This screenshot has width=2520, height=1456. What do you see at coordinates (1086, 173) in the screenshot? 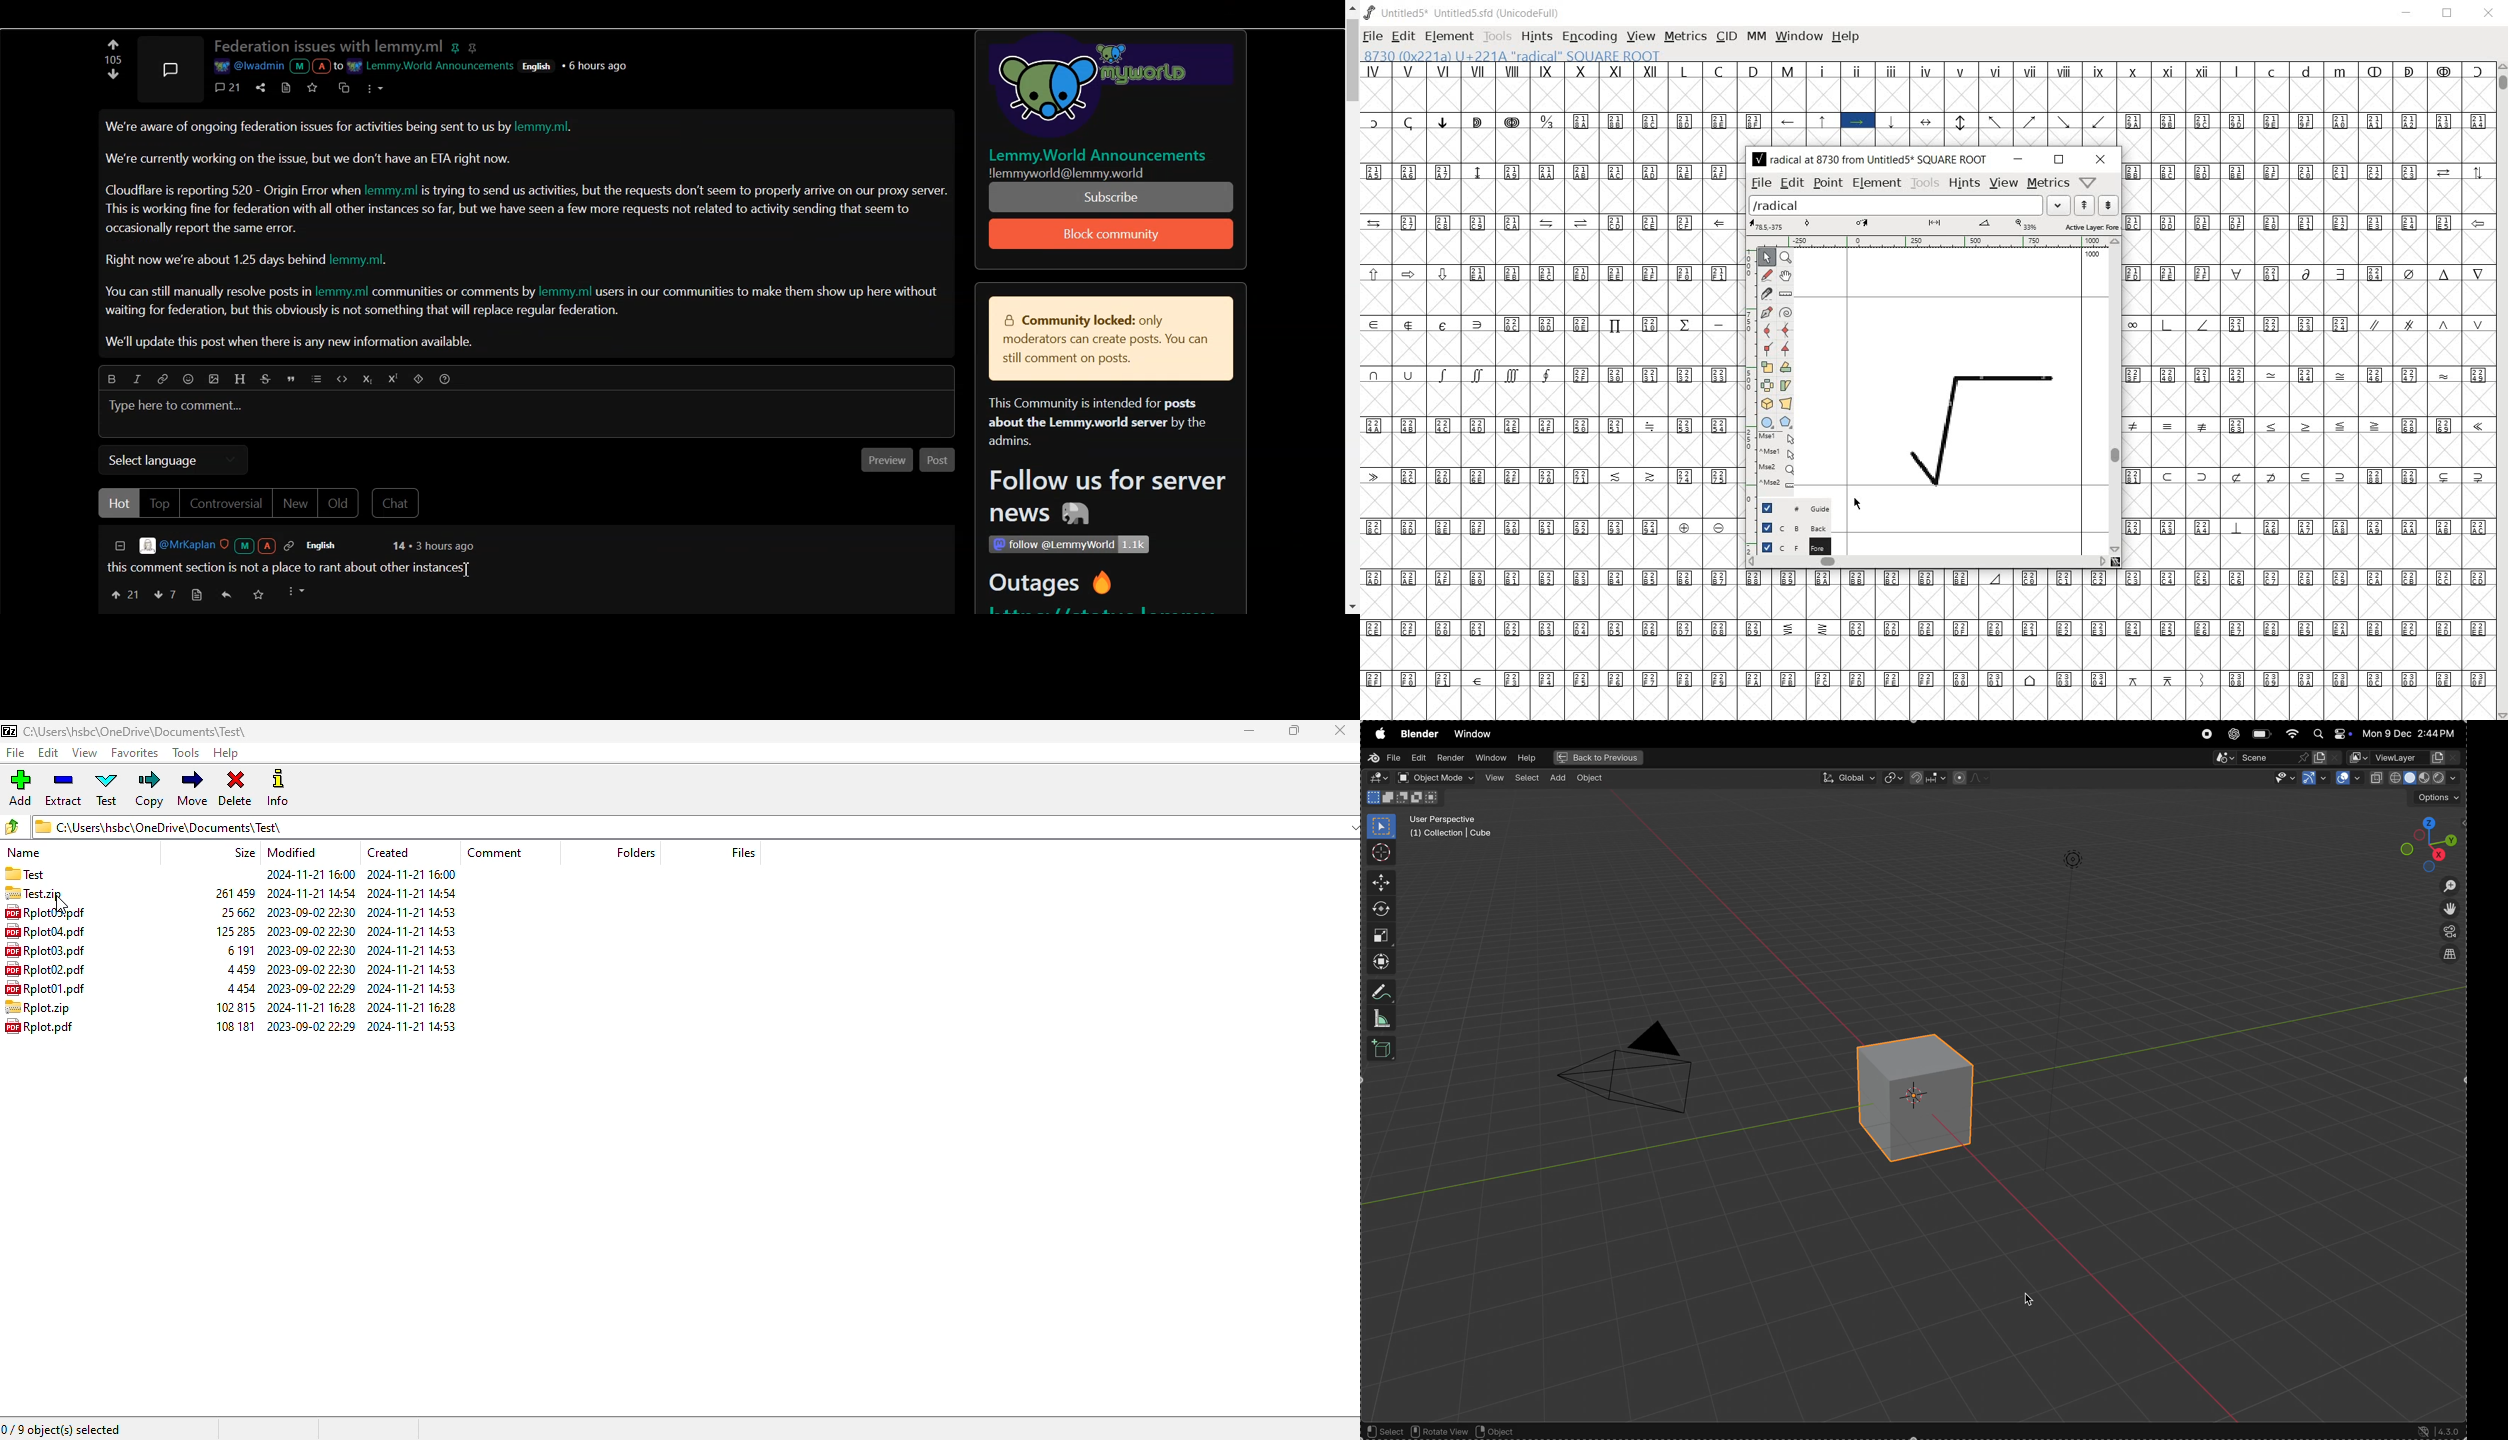
I see `` at bounding box center [1086, 173].